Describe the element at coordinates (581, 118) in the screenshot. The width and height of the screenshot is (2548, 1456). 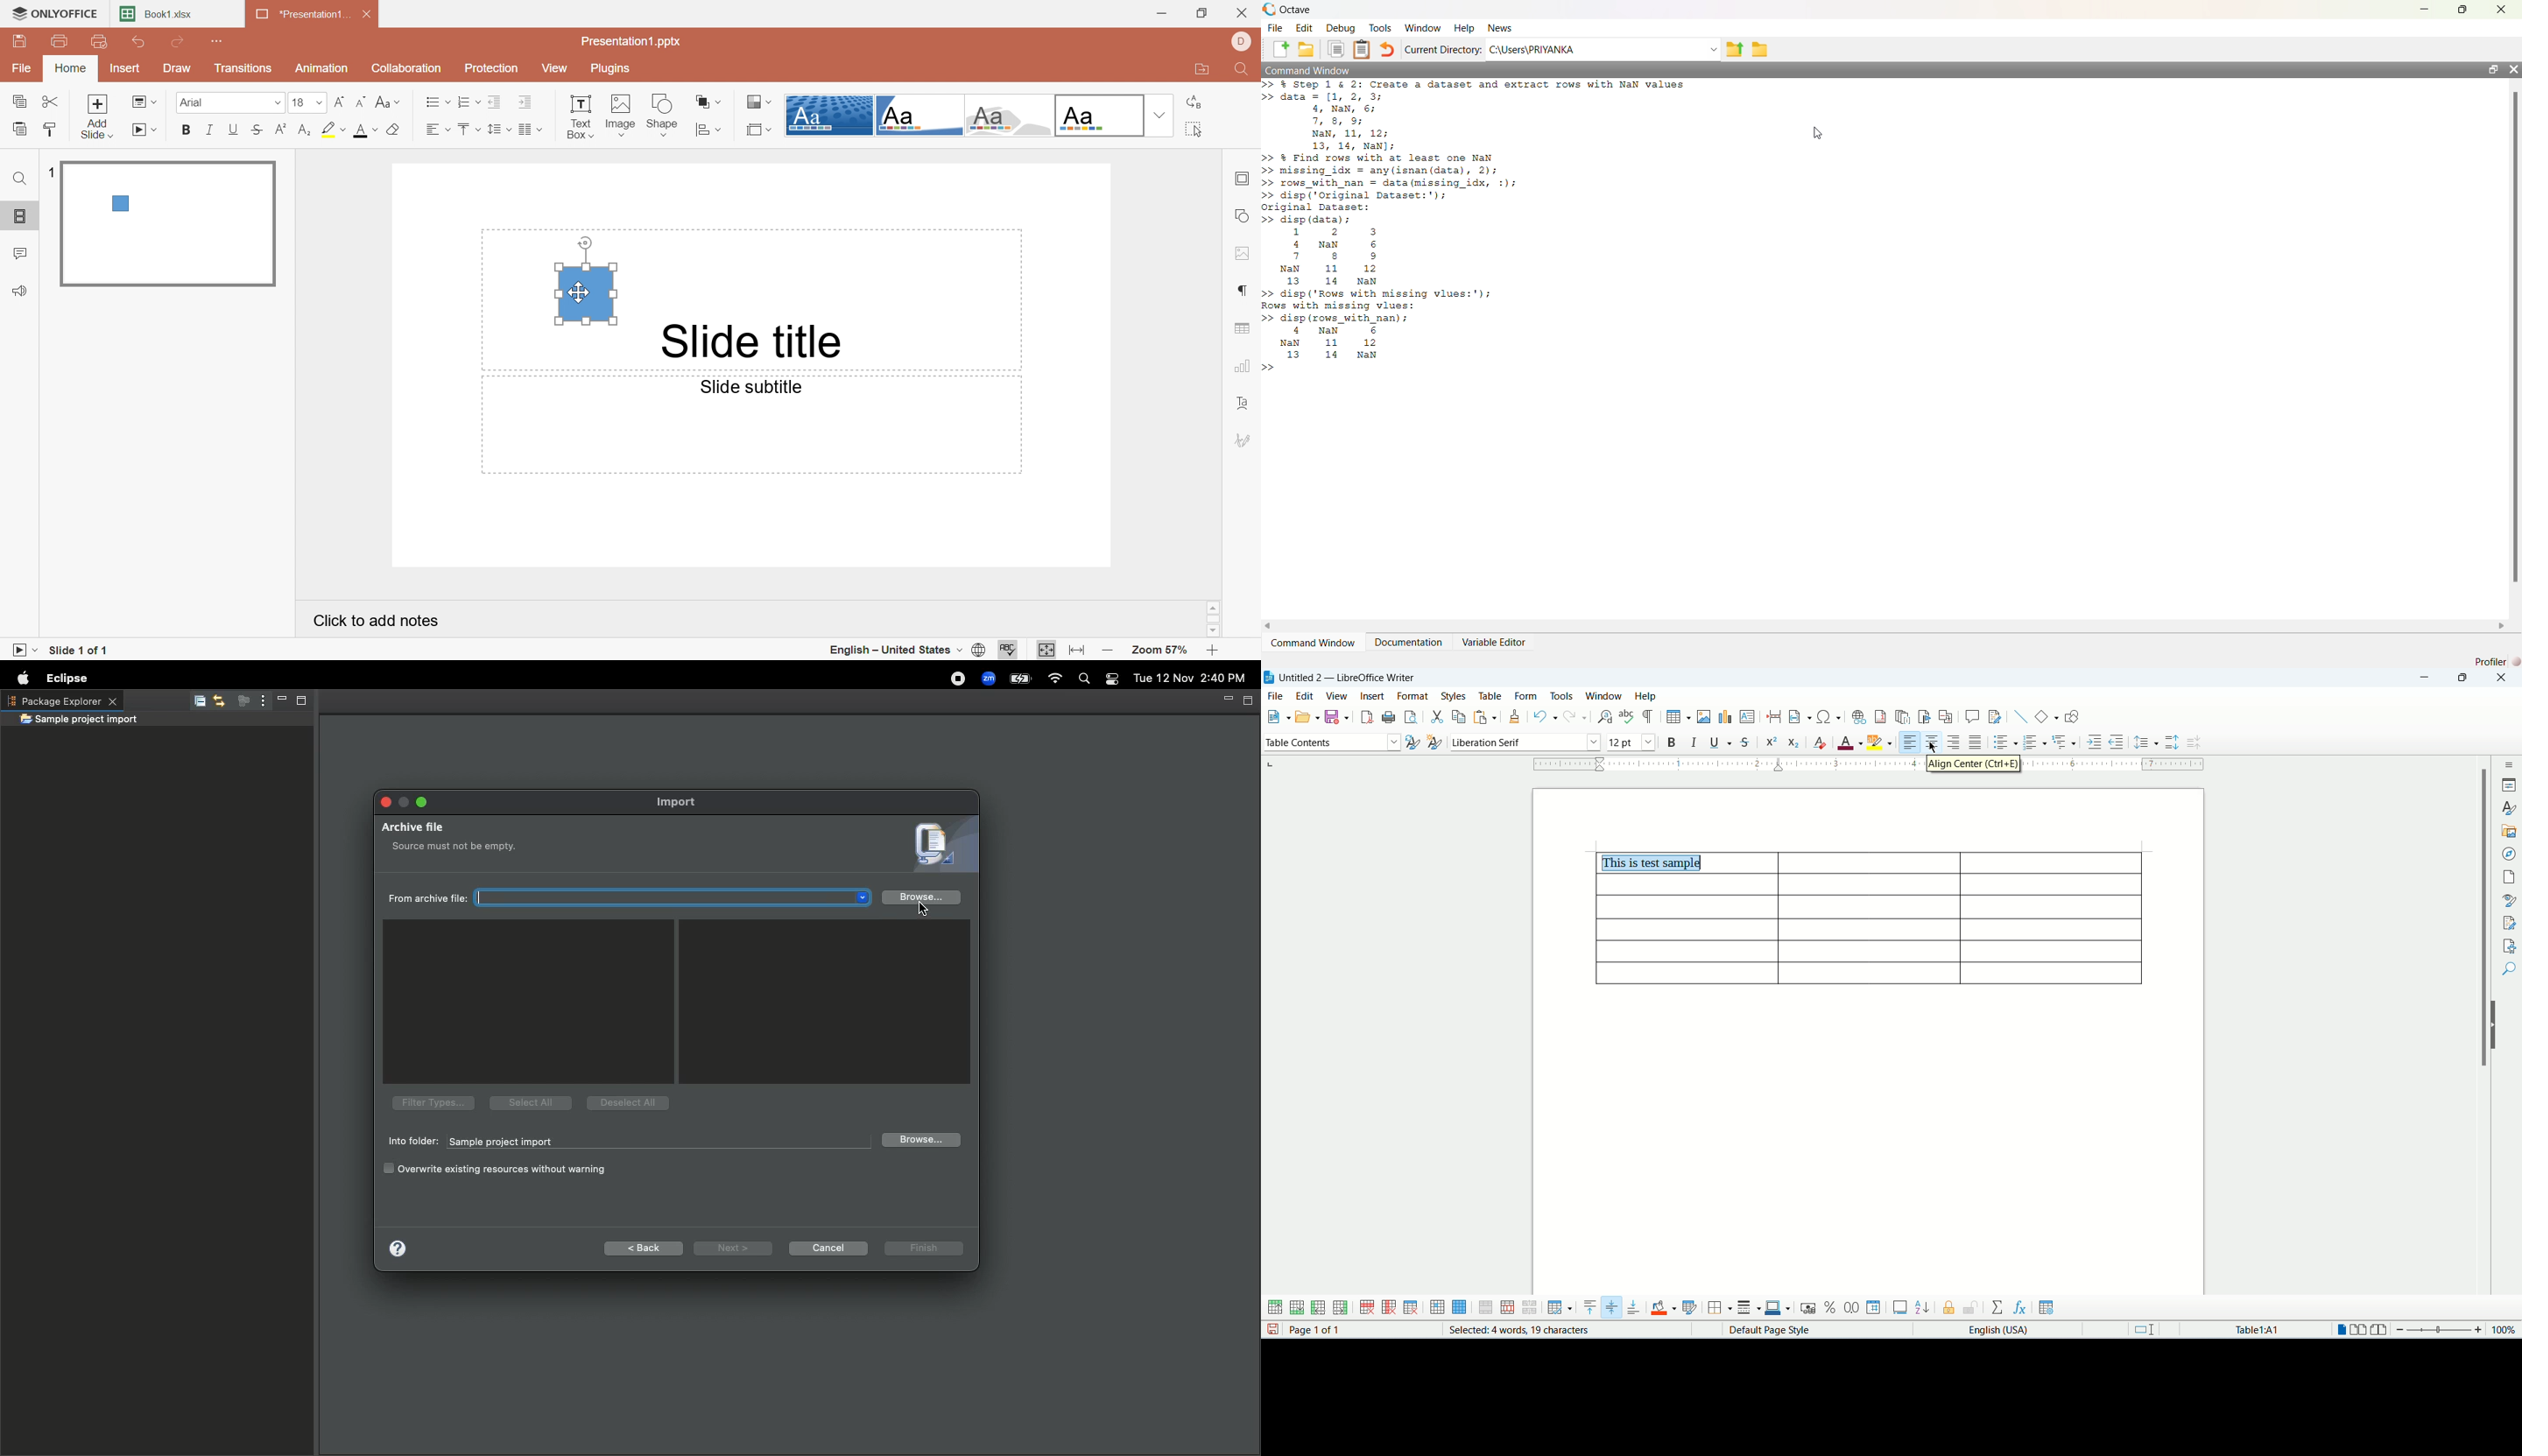
I see `Text Box` at that location.